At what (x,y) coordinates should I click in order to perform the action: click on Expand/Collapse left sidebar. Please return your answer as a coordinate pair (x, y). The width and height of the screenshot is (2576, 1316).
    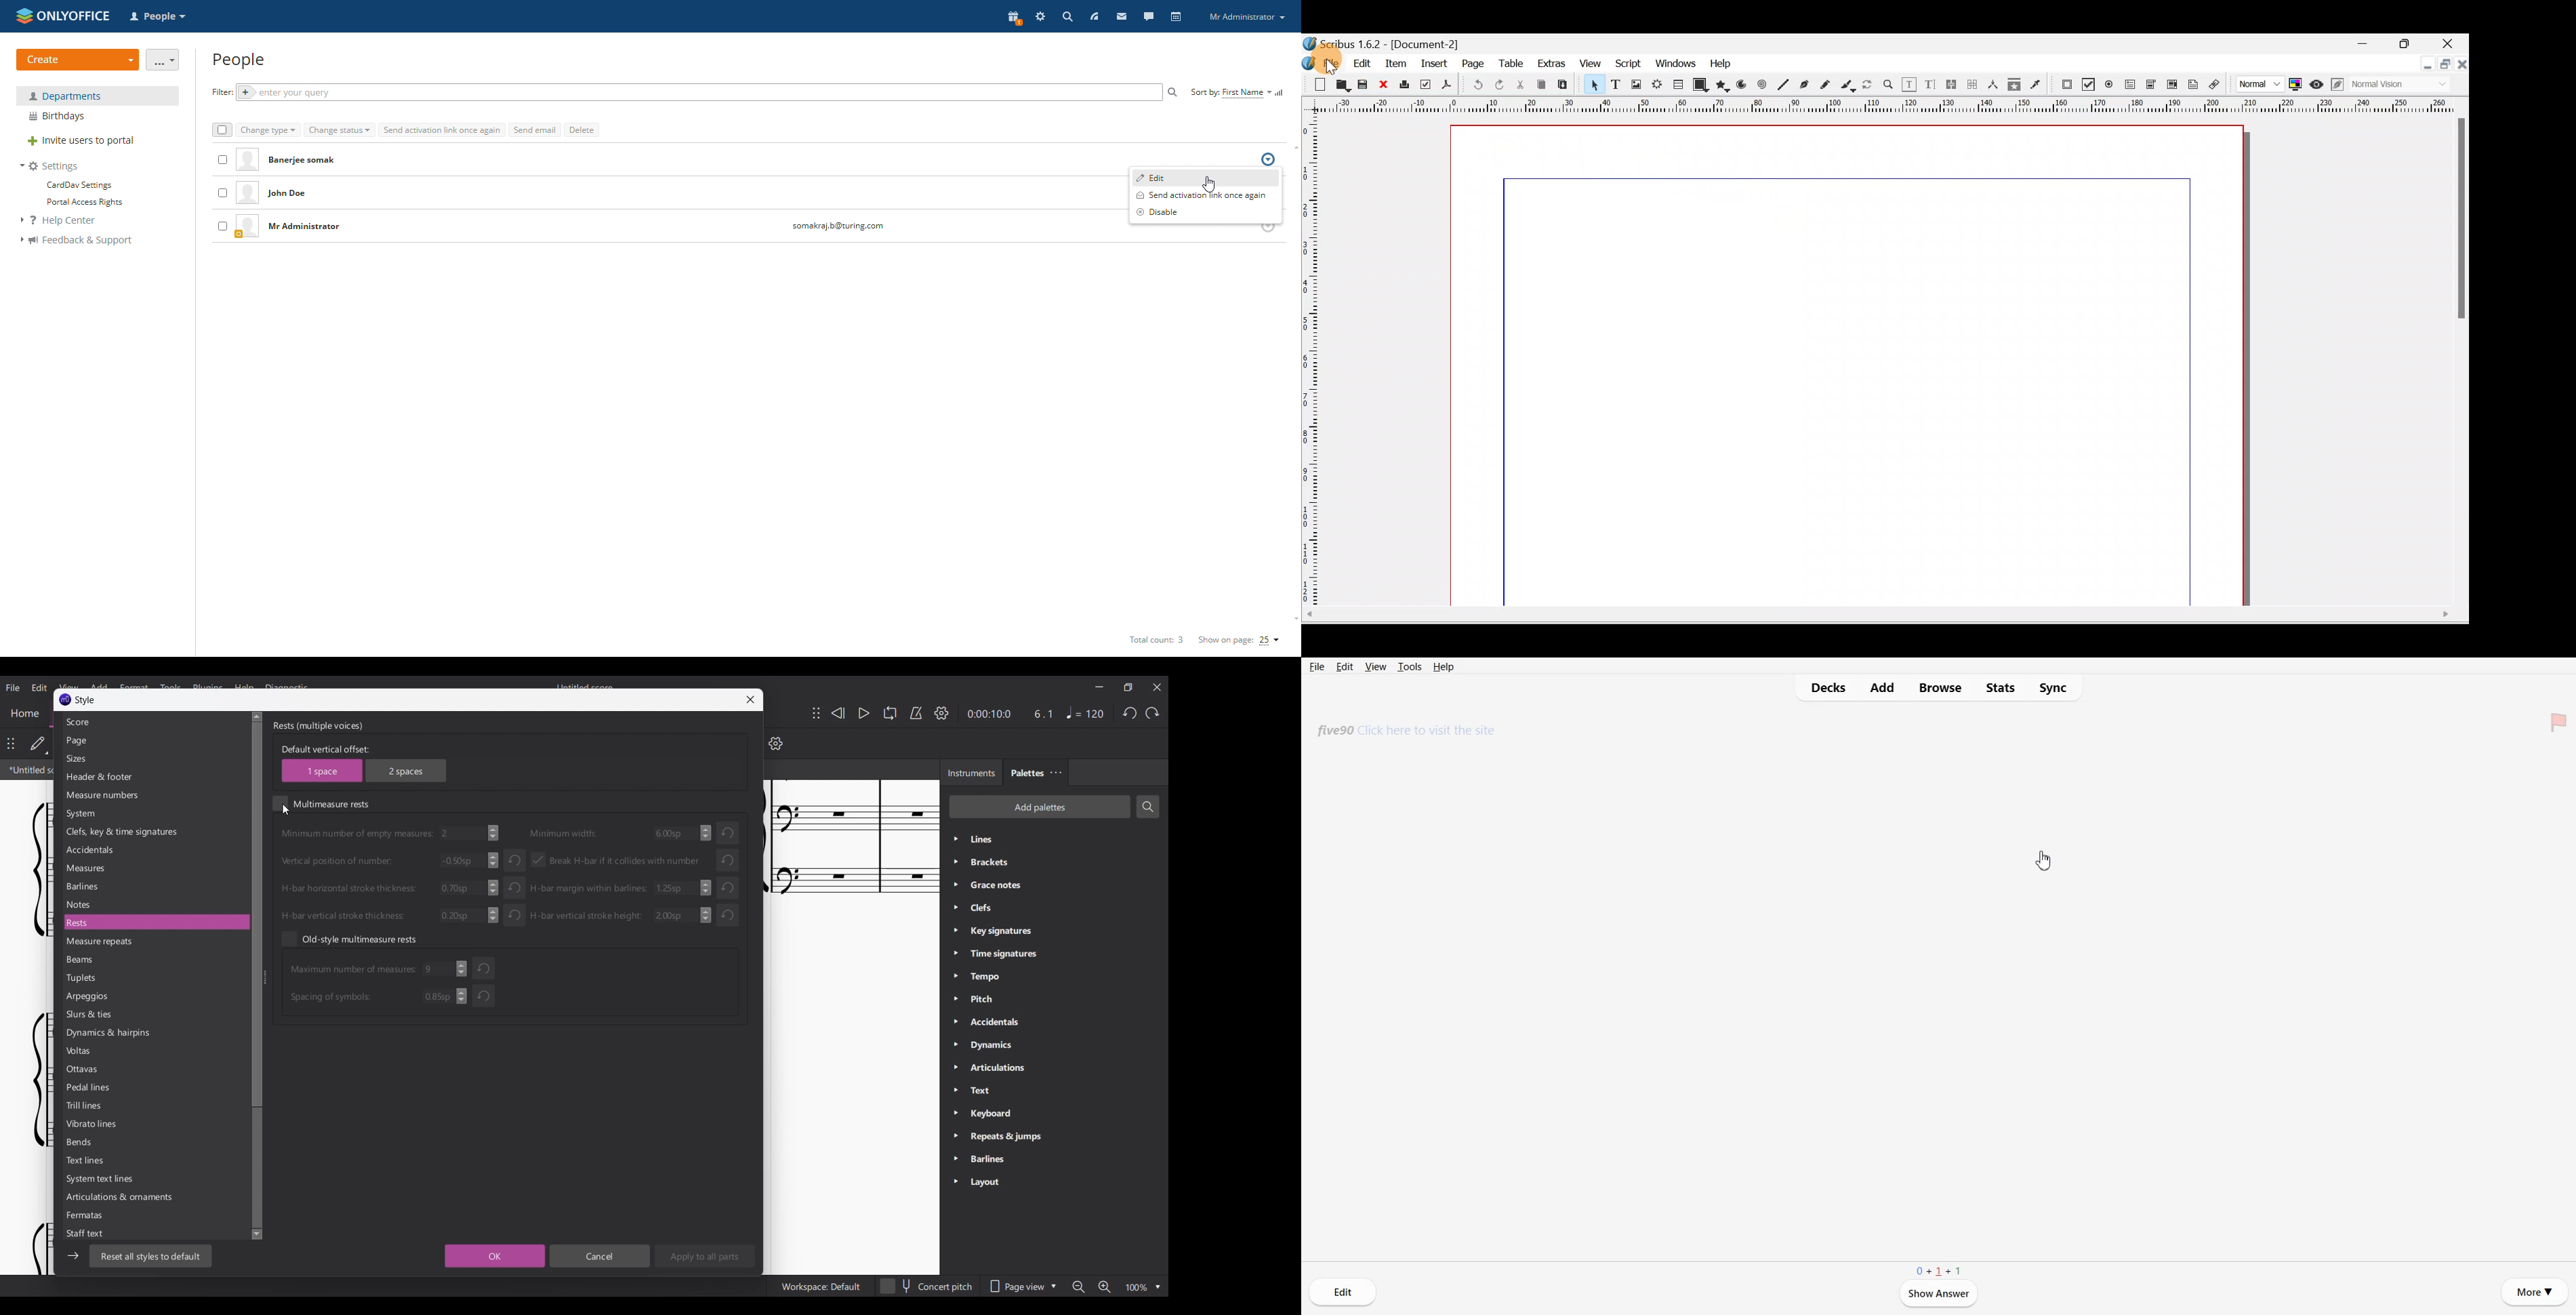
    Looking at the image, I should click on (72, 1256).